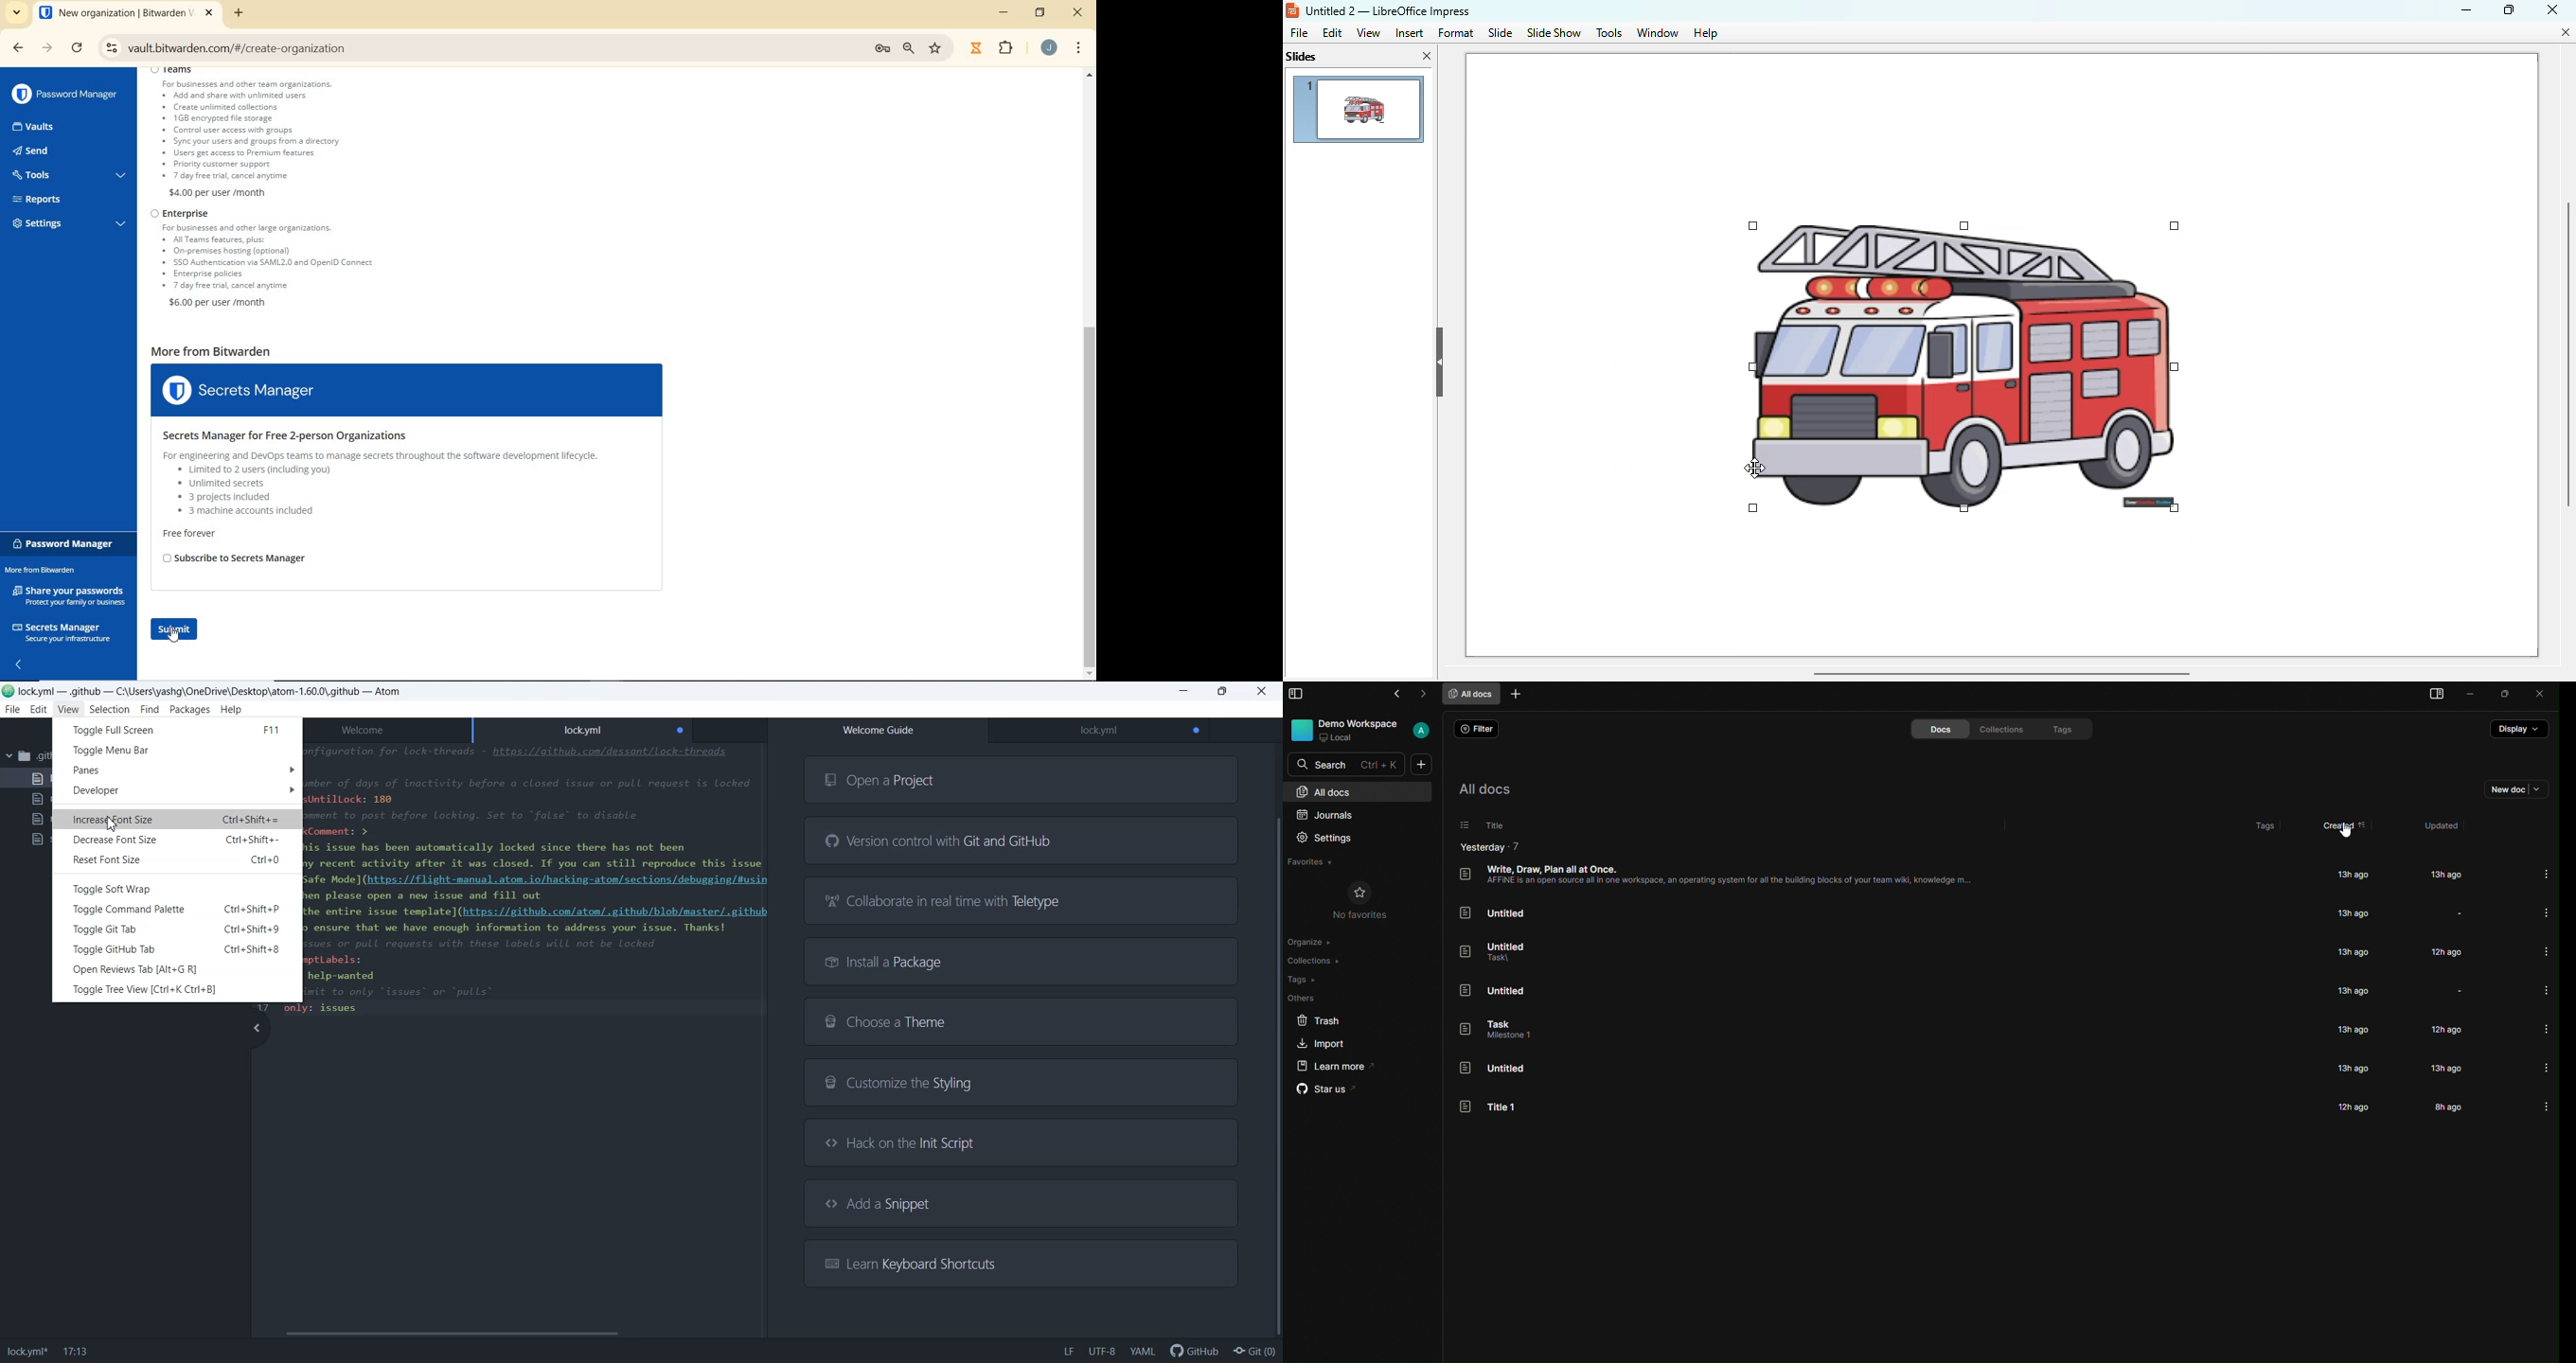  Describe the element at coordinates (1706, 33) in the screenshot. I see `help` at that location.